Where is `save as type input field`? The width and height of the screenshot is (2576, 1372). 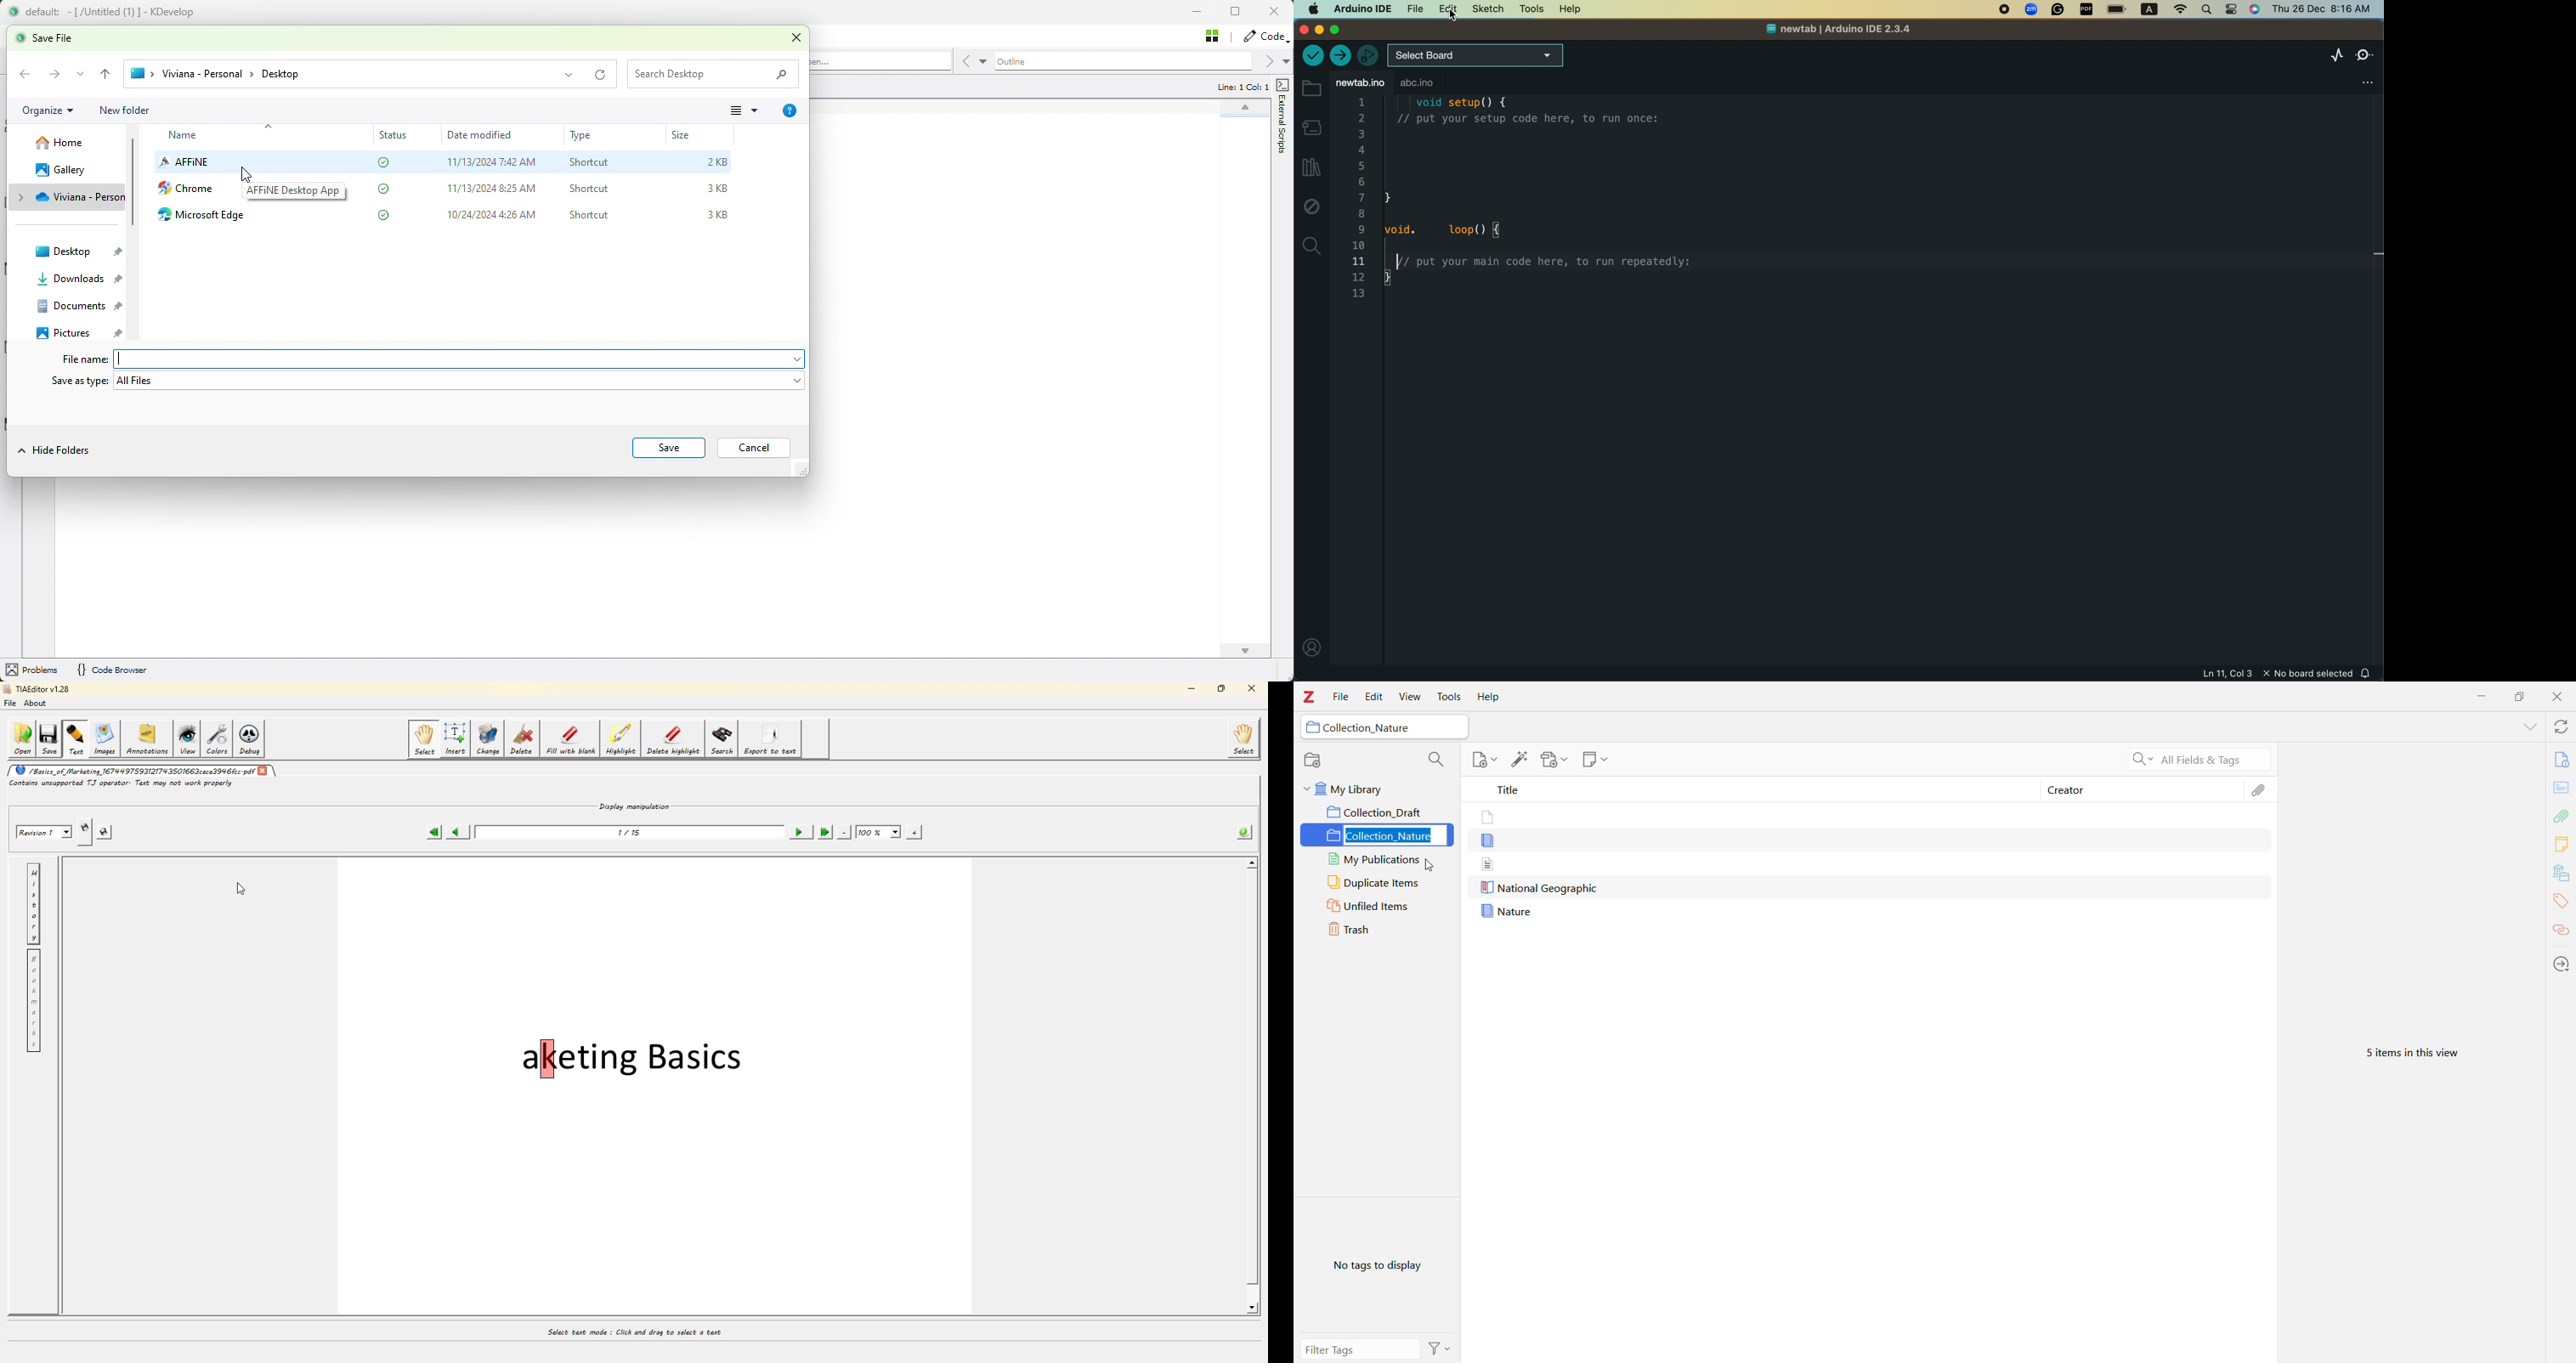
save as type input field is located at coordinates (462, 382).